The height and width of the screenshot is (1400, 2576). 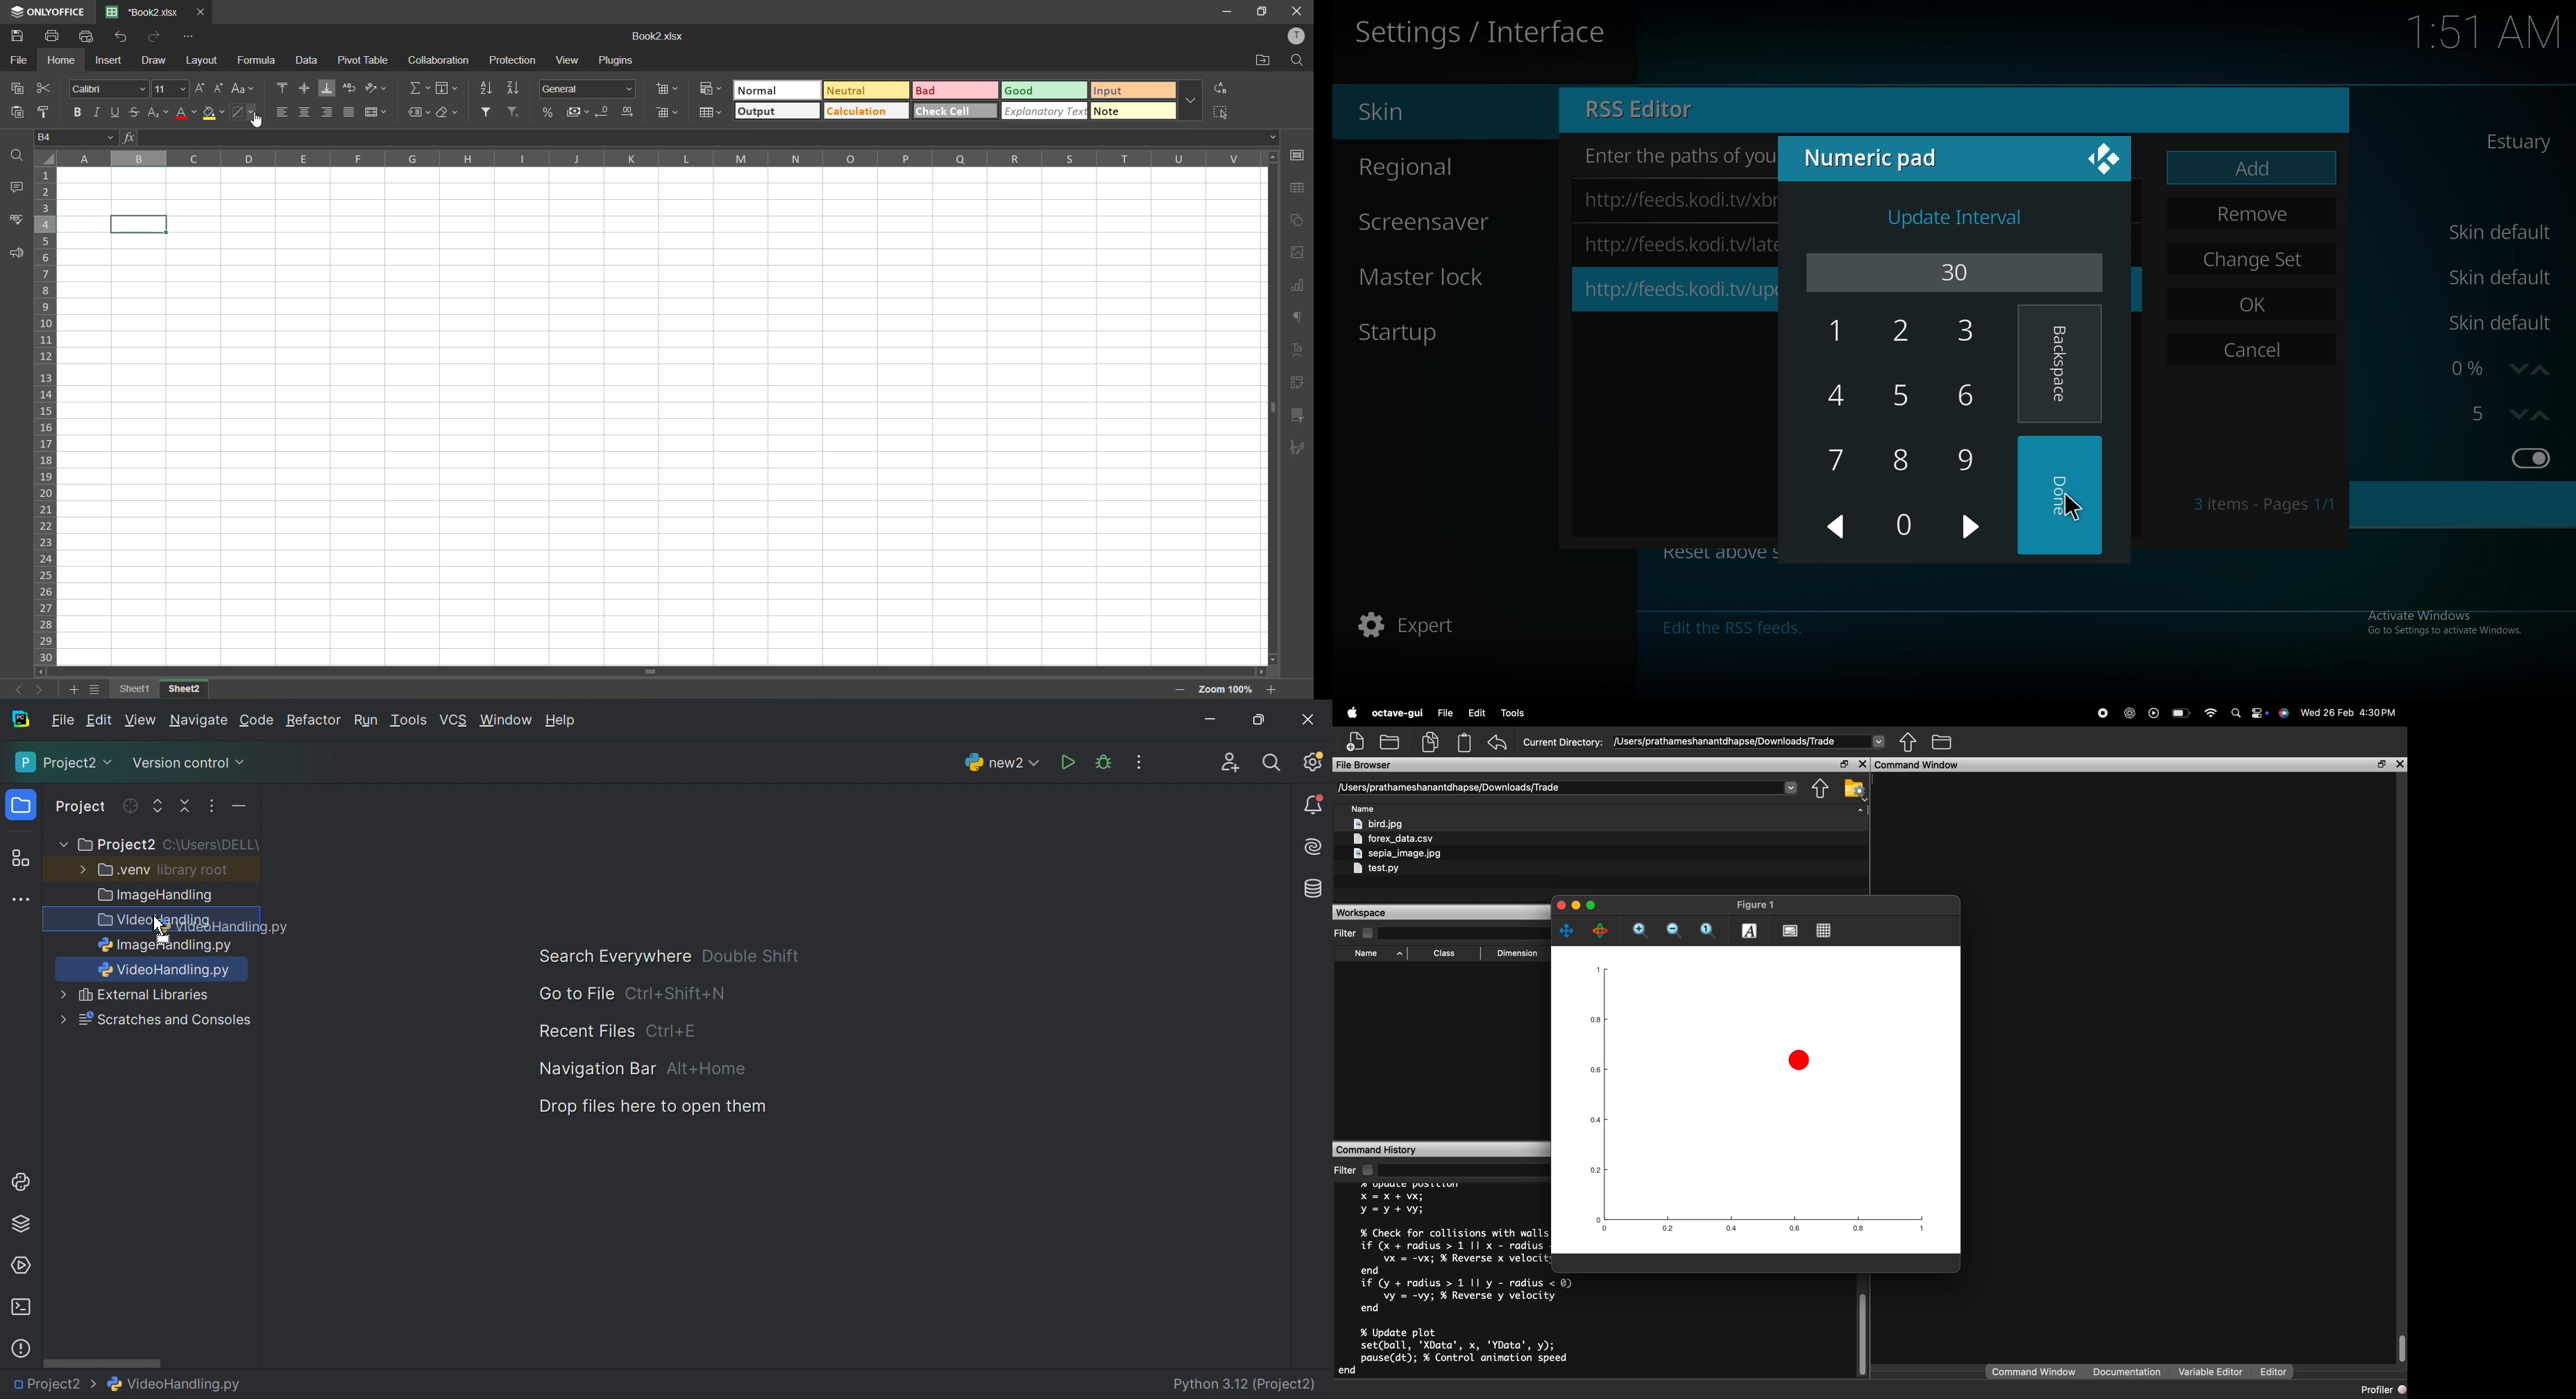 What do you see at coordinates (669, 89) in the screenshot?
I see `insert cells` at bounding box center [669, 89].